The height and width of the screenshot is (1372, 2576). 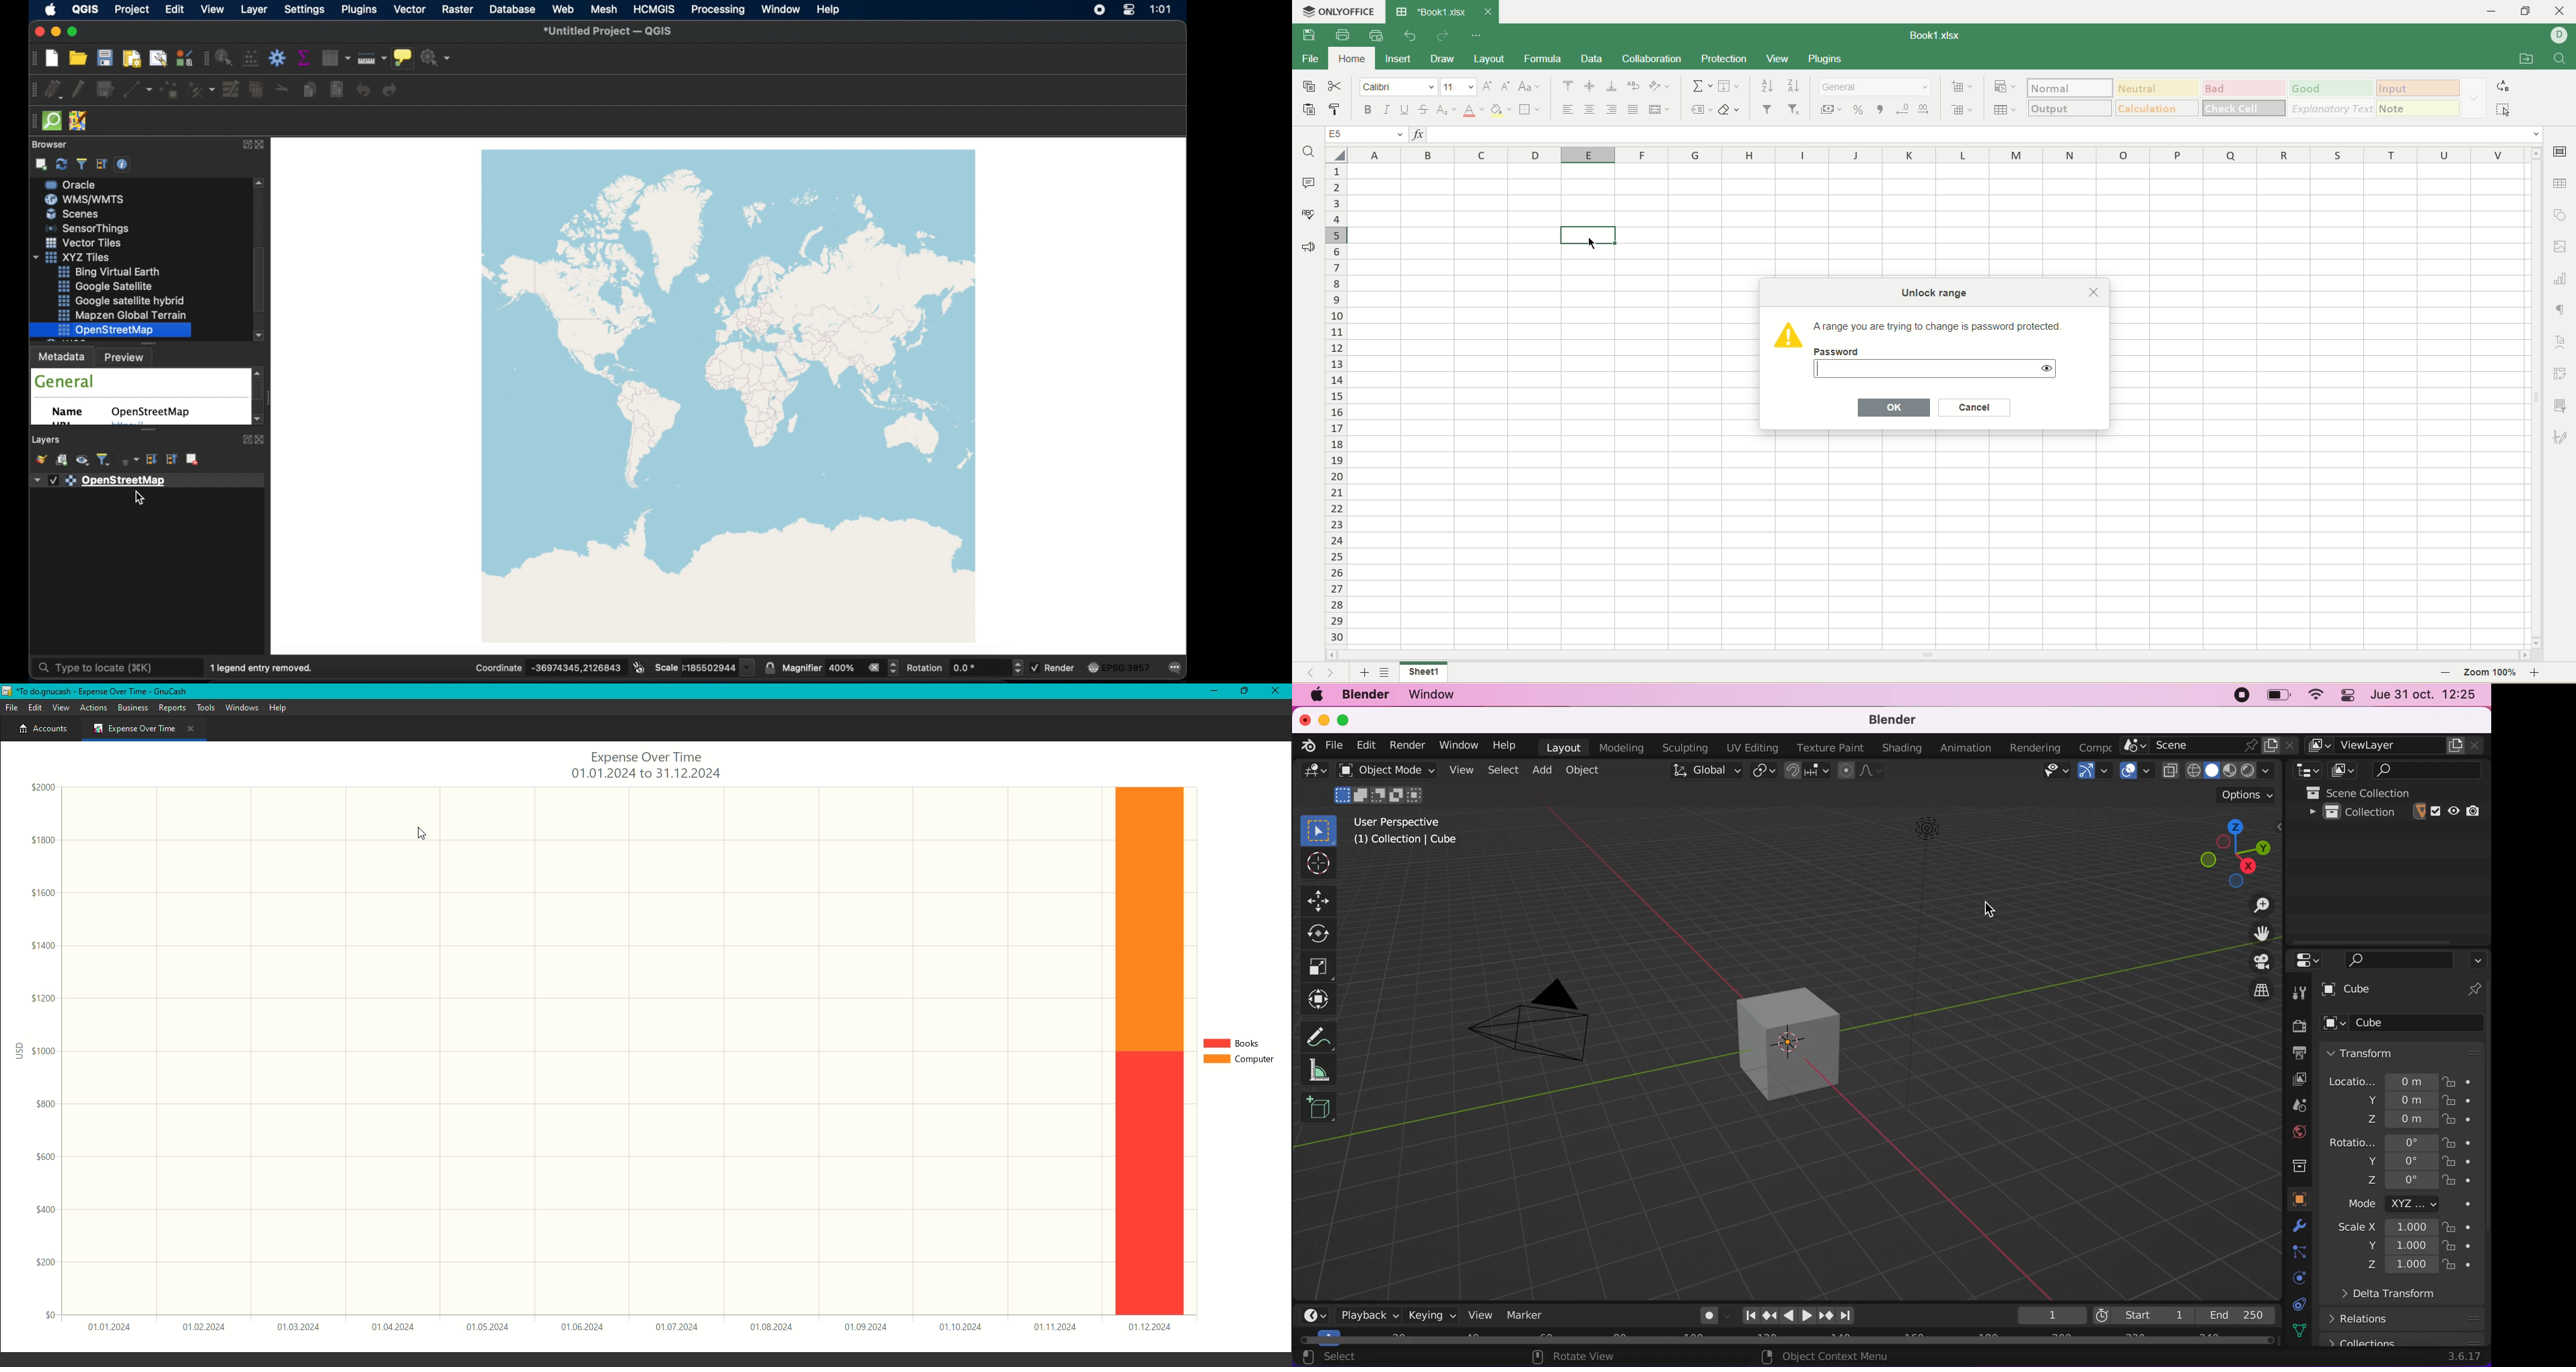 What do you see at coordinates (1614, 109) in the screenshot?
I see `align right` at bounding box center [1614, 109].